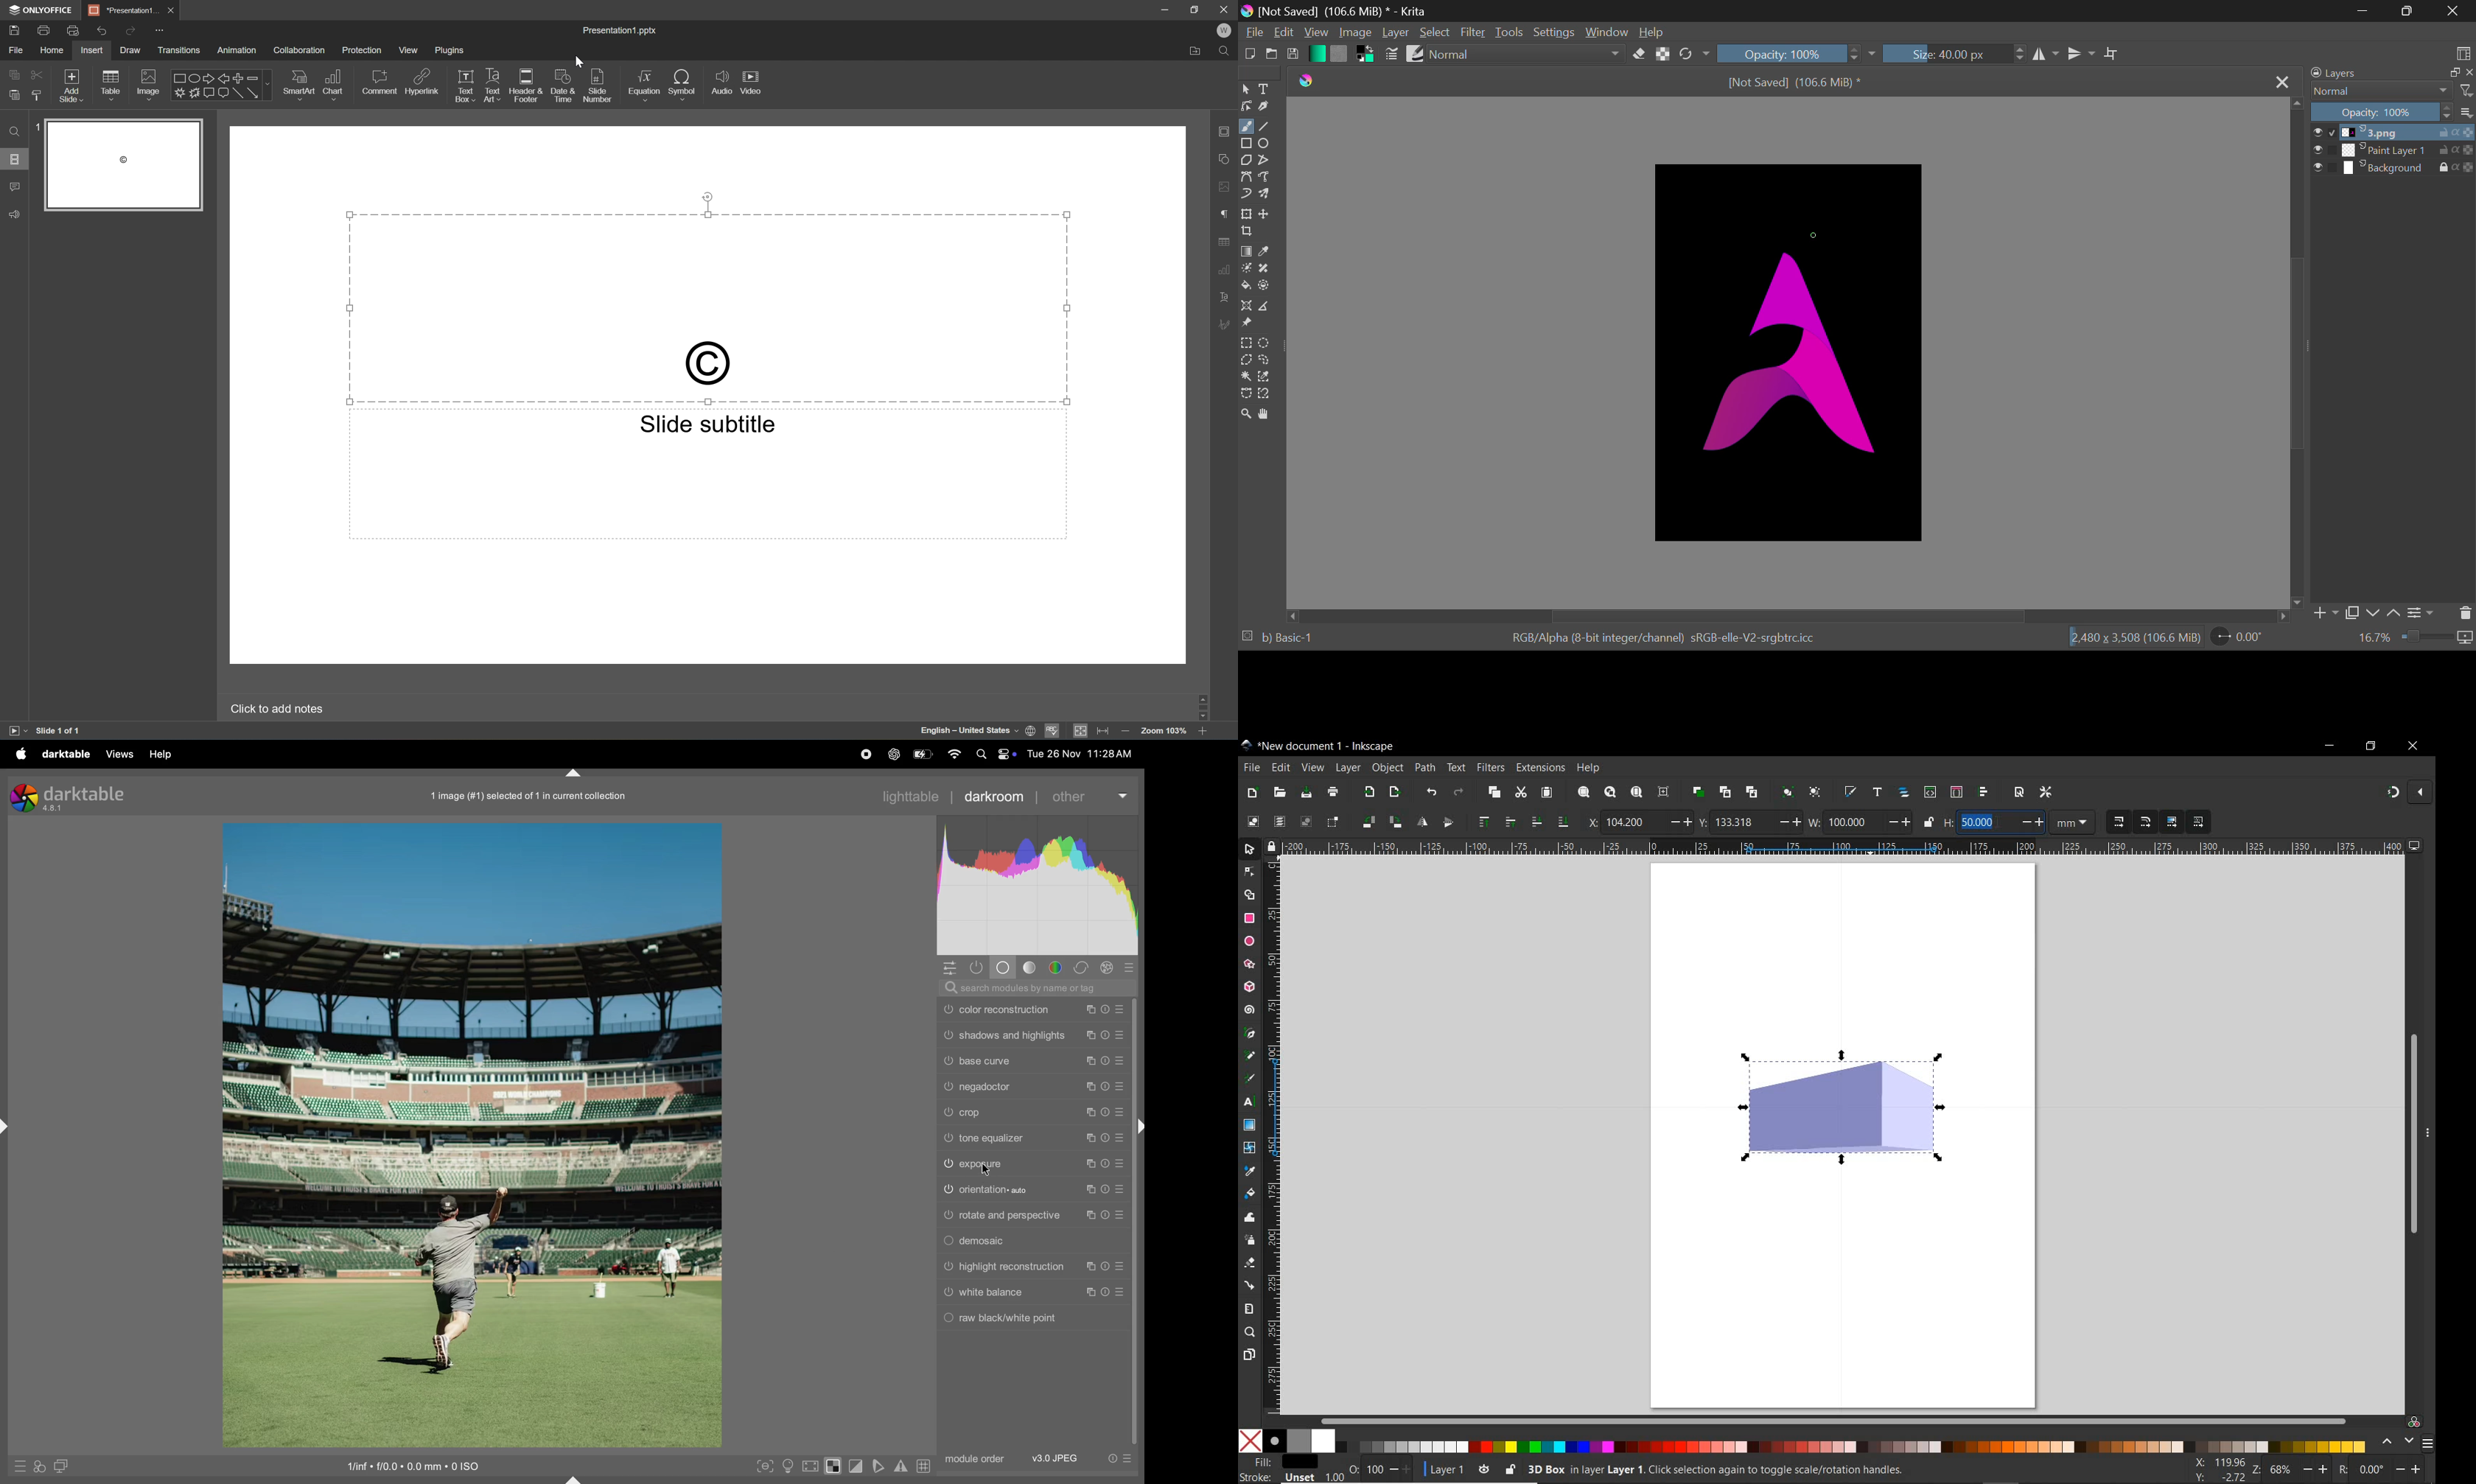 Image resolution: width=2492 pixels, height=1484 pixels. I want to click on record, so click(865, 754).